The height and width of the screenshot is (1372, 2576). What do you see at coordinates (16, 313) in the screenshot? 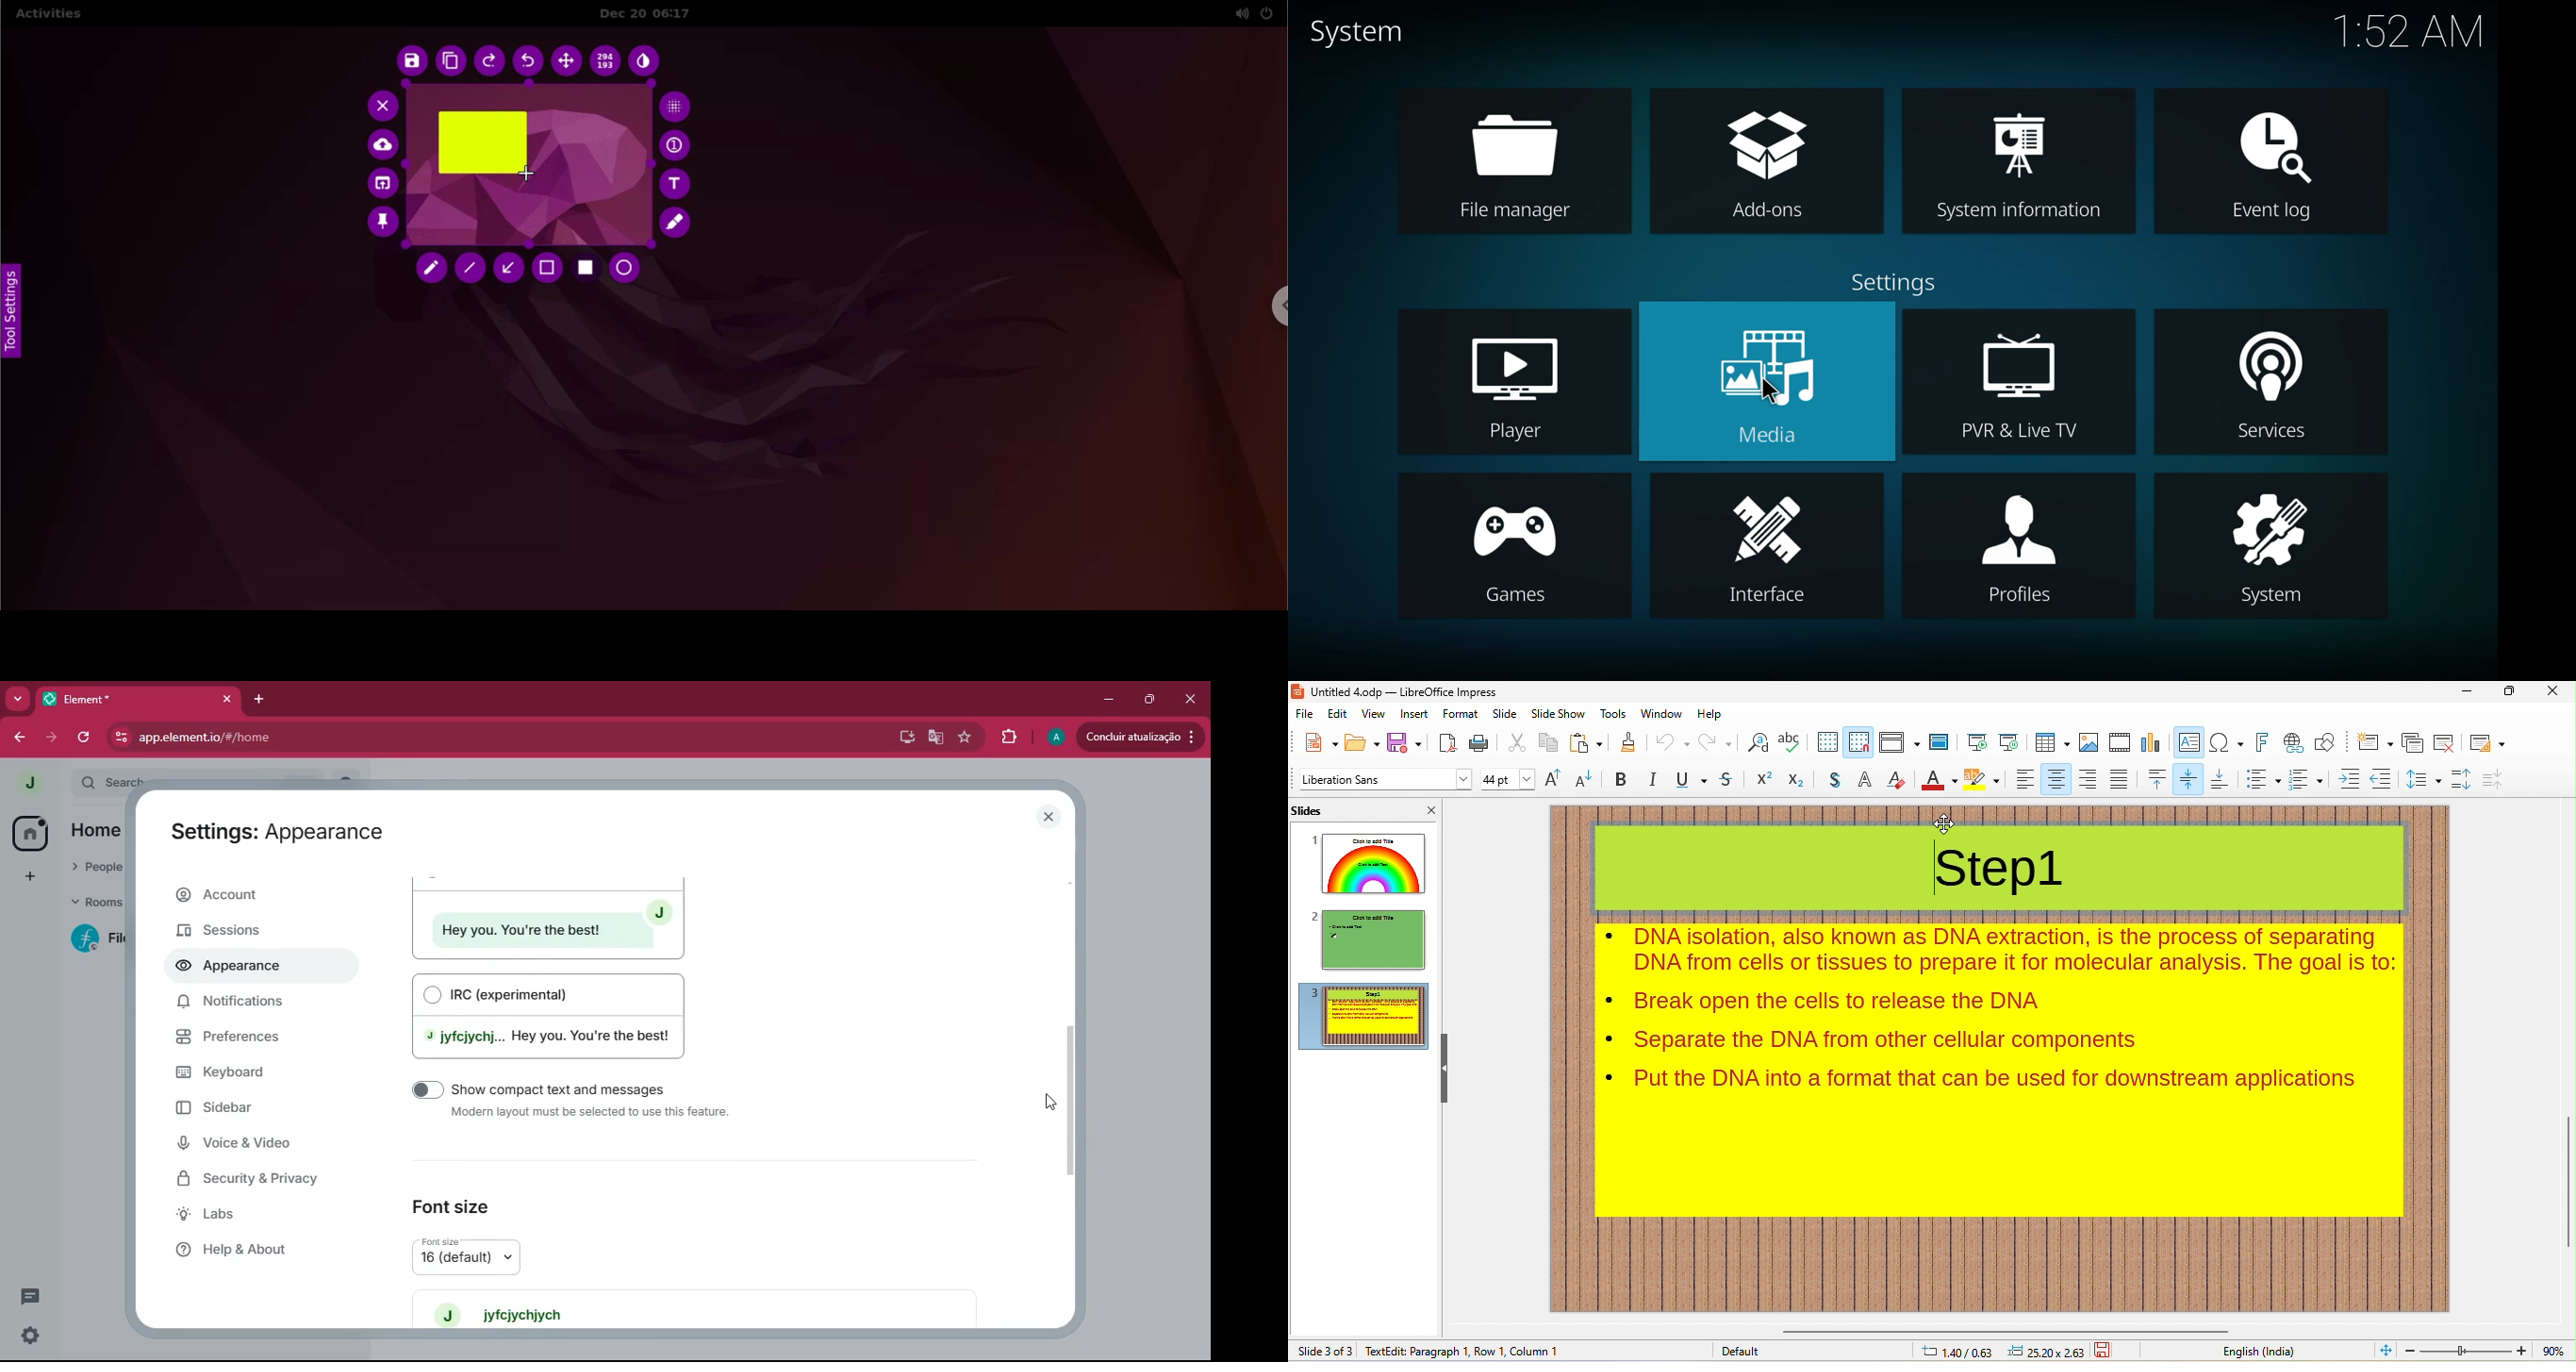
I see `tool settings` at bounding box center [16, 313].